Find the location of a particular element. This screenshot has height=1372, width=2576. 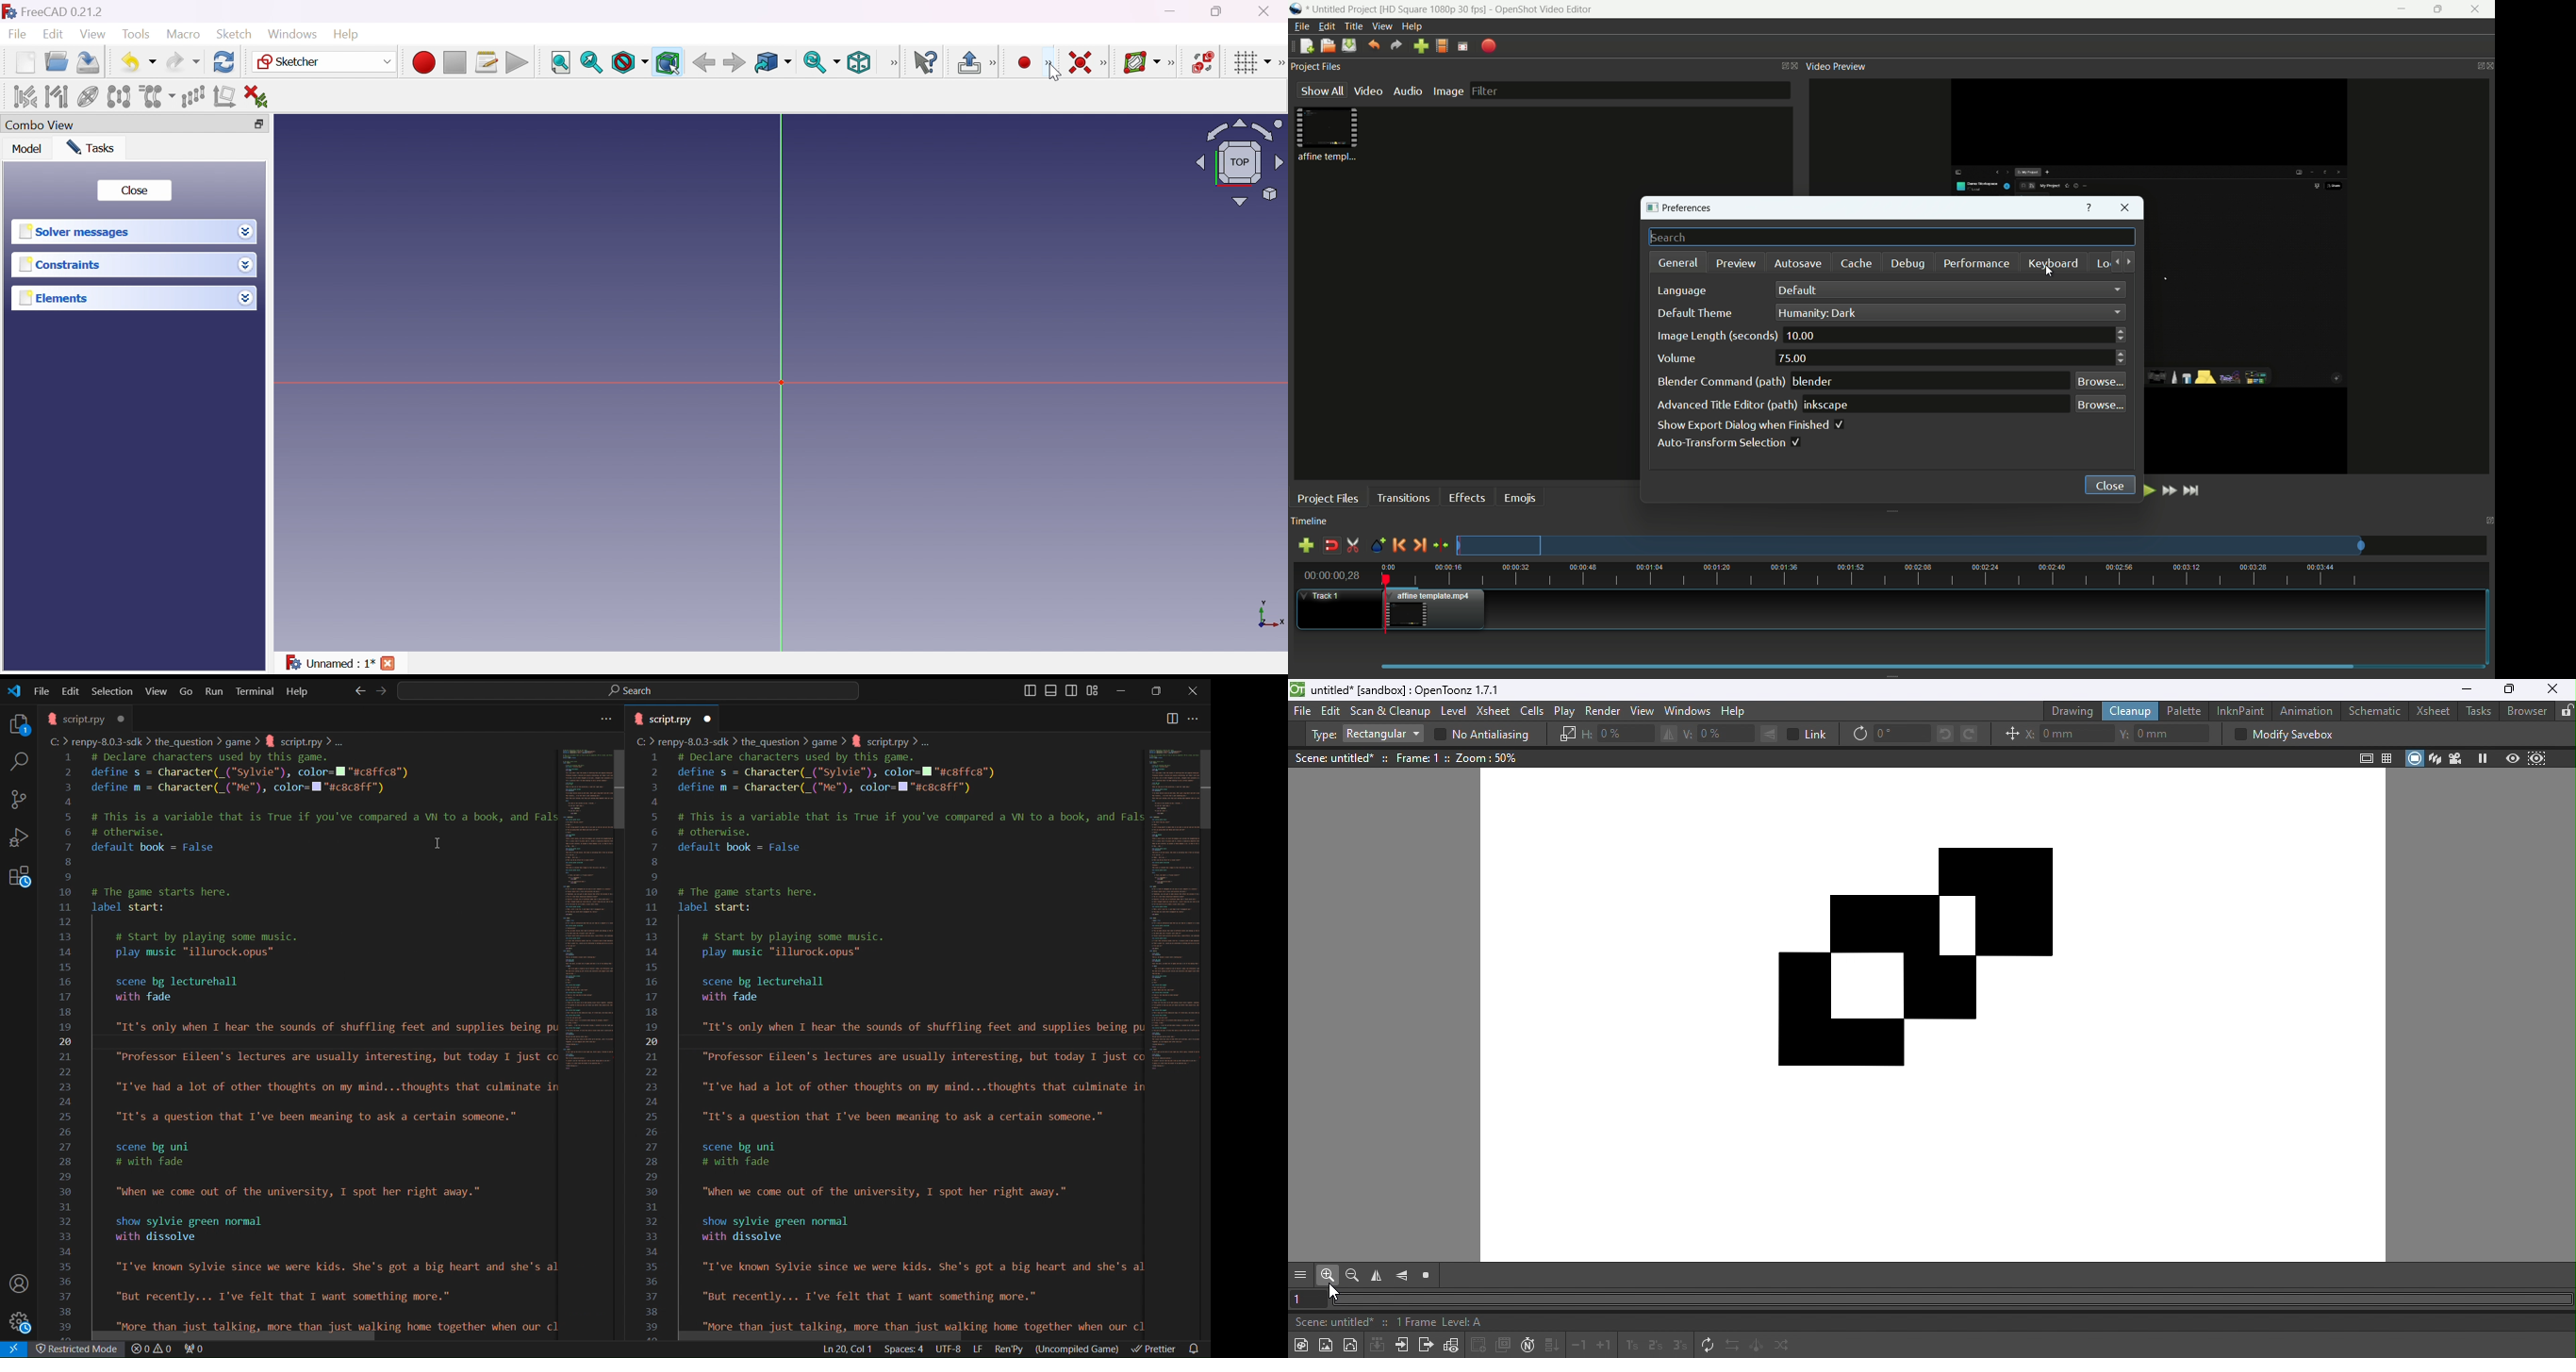

project name is located at coordinates (1344, 10).